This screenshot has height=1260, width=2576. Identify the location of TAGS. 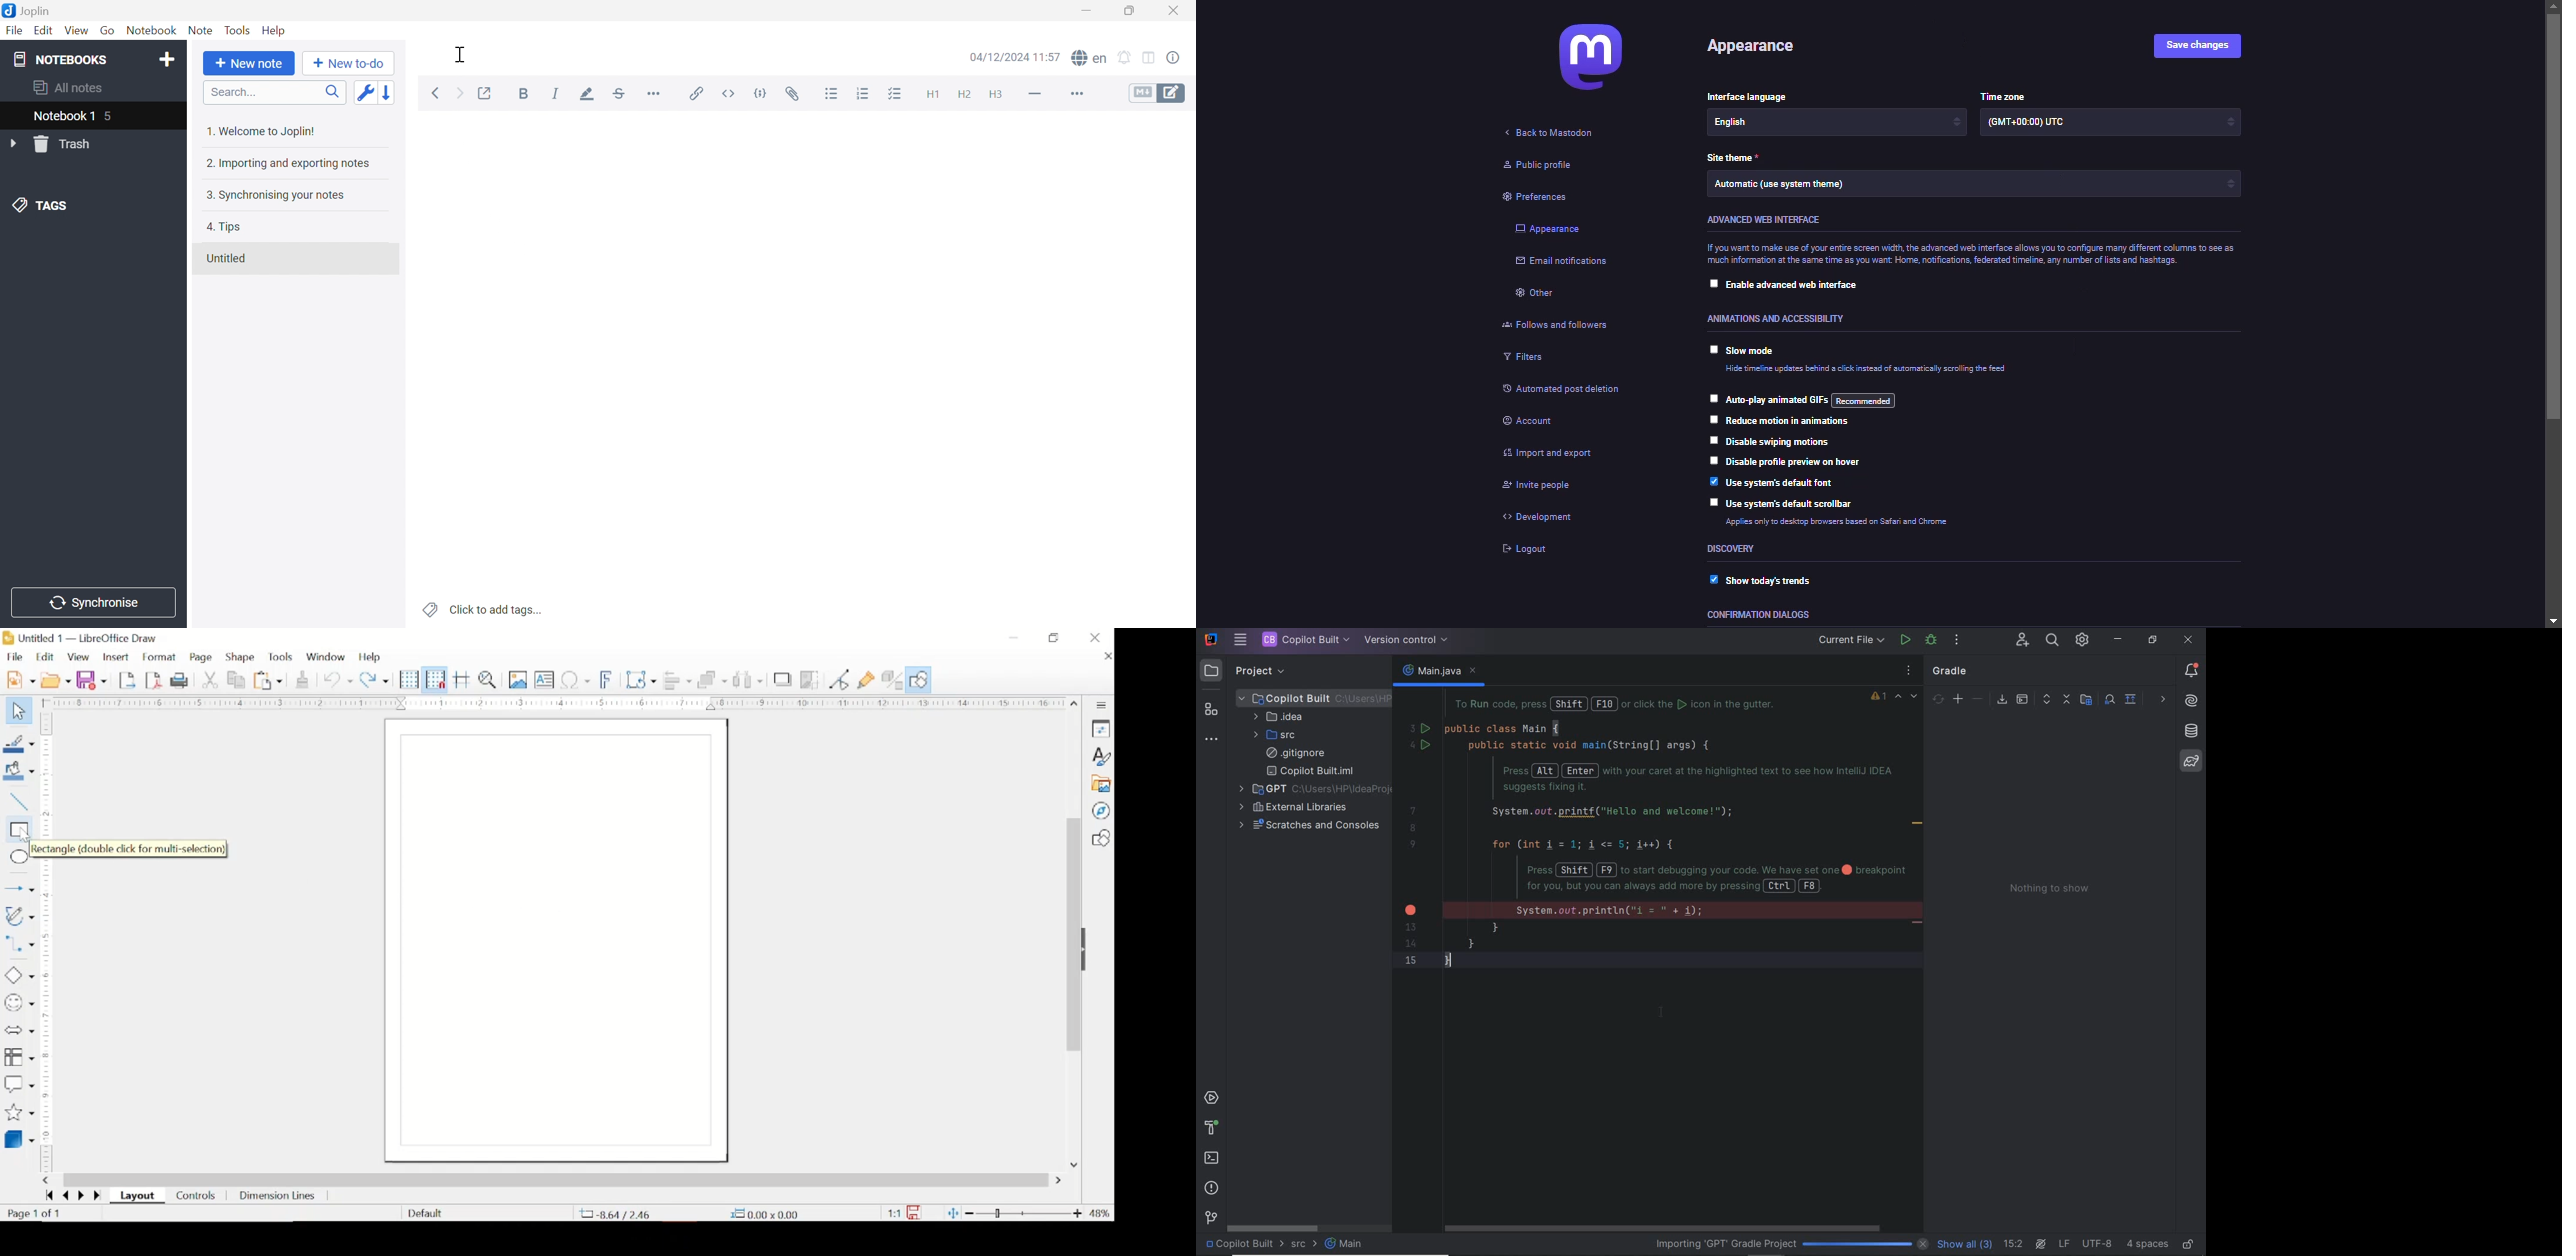
(44, 207).